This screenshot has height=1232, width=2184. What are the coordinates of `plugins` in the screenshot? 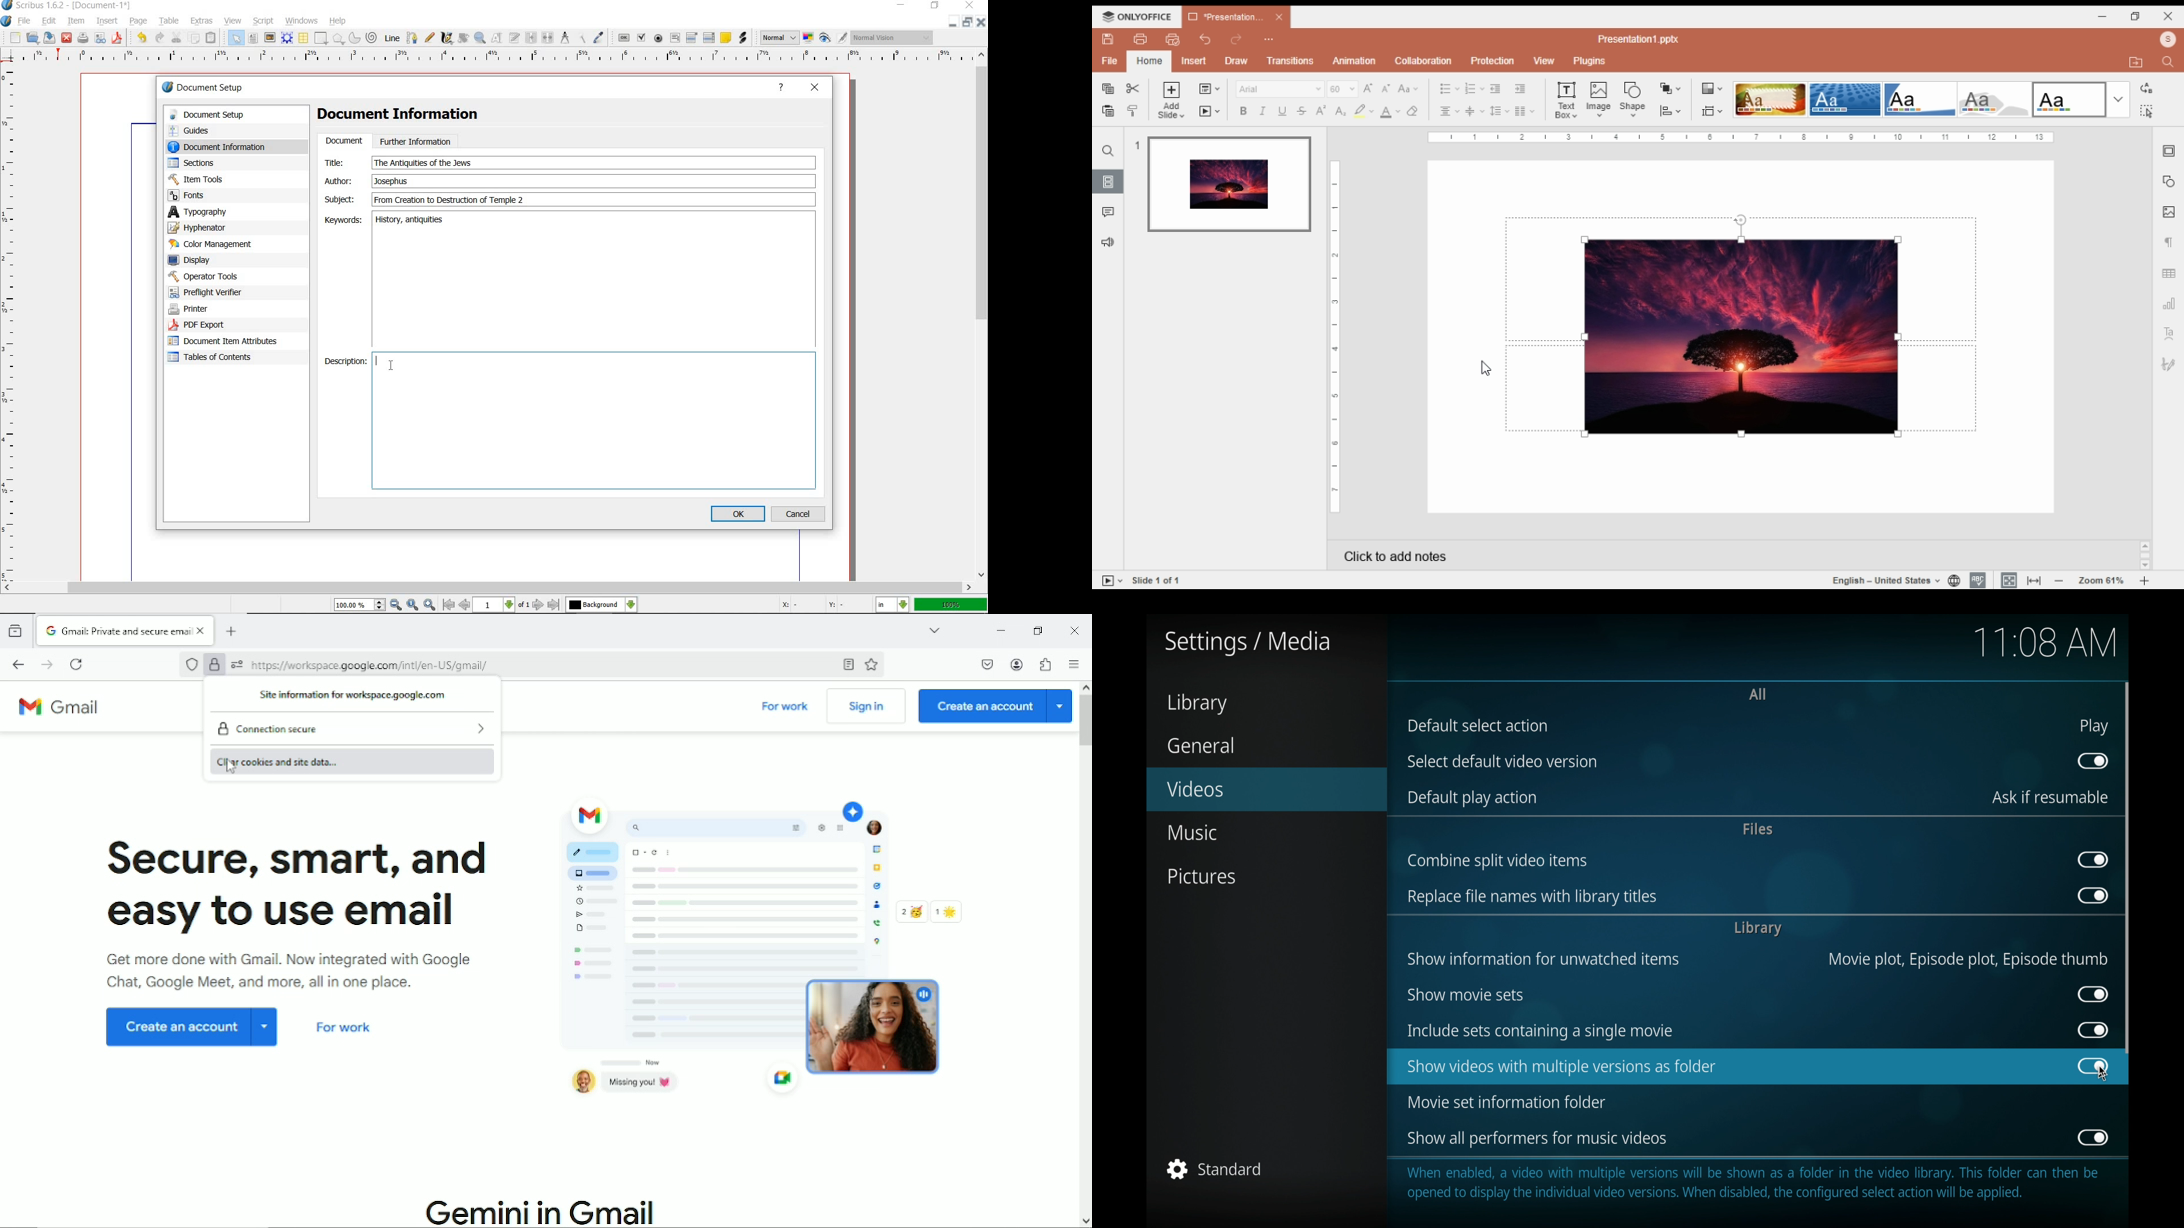 It's located at (1590, 61).